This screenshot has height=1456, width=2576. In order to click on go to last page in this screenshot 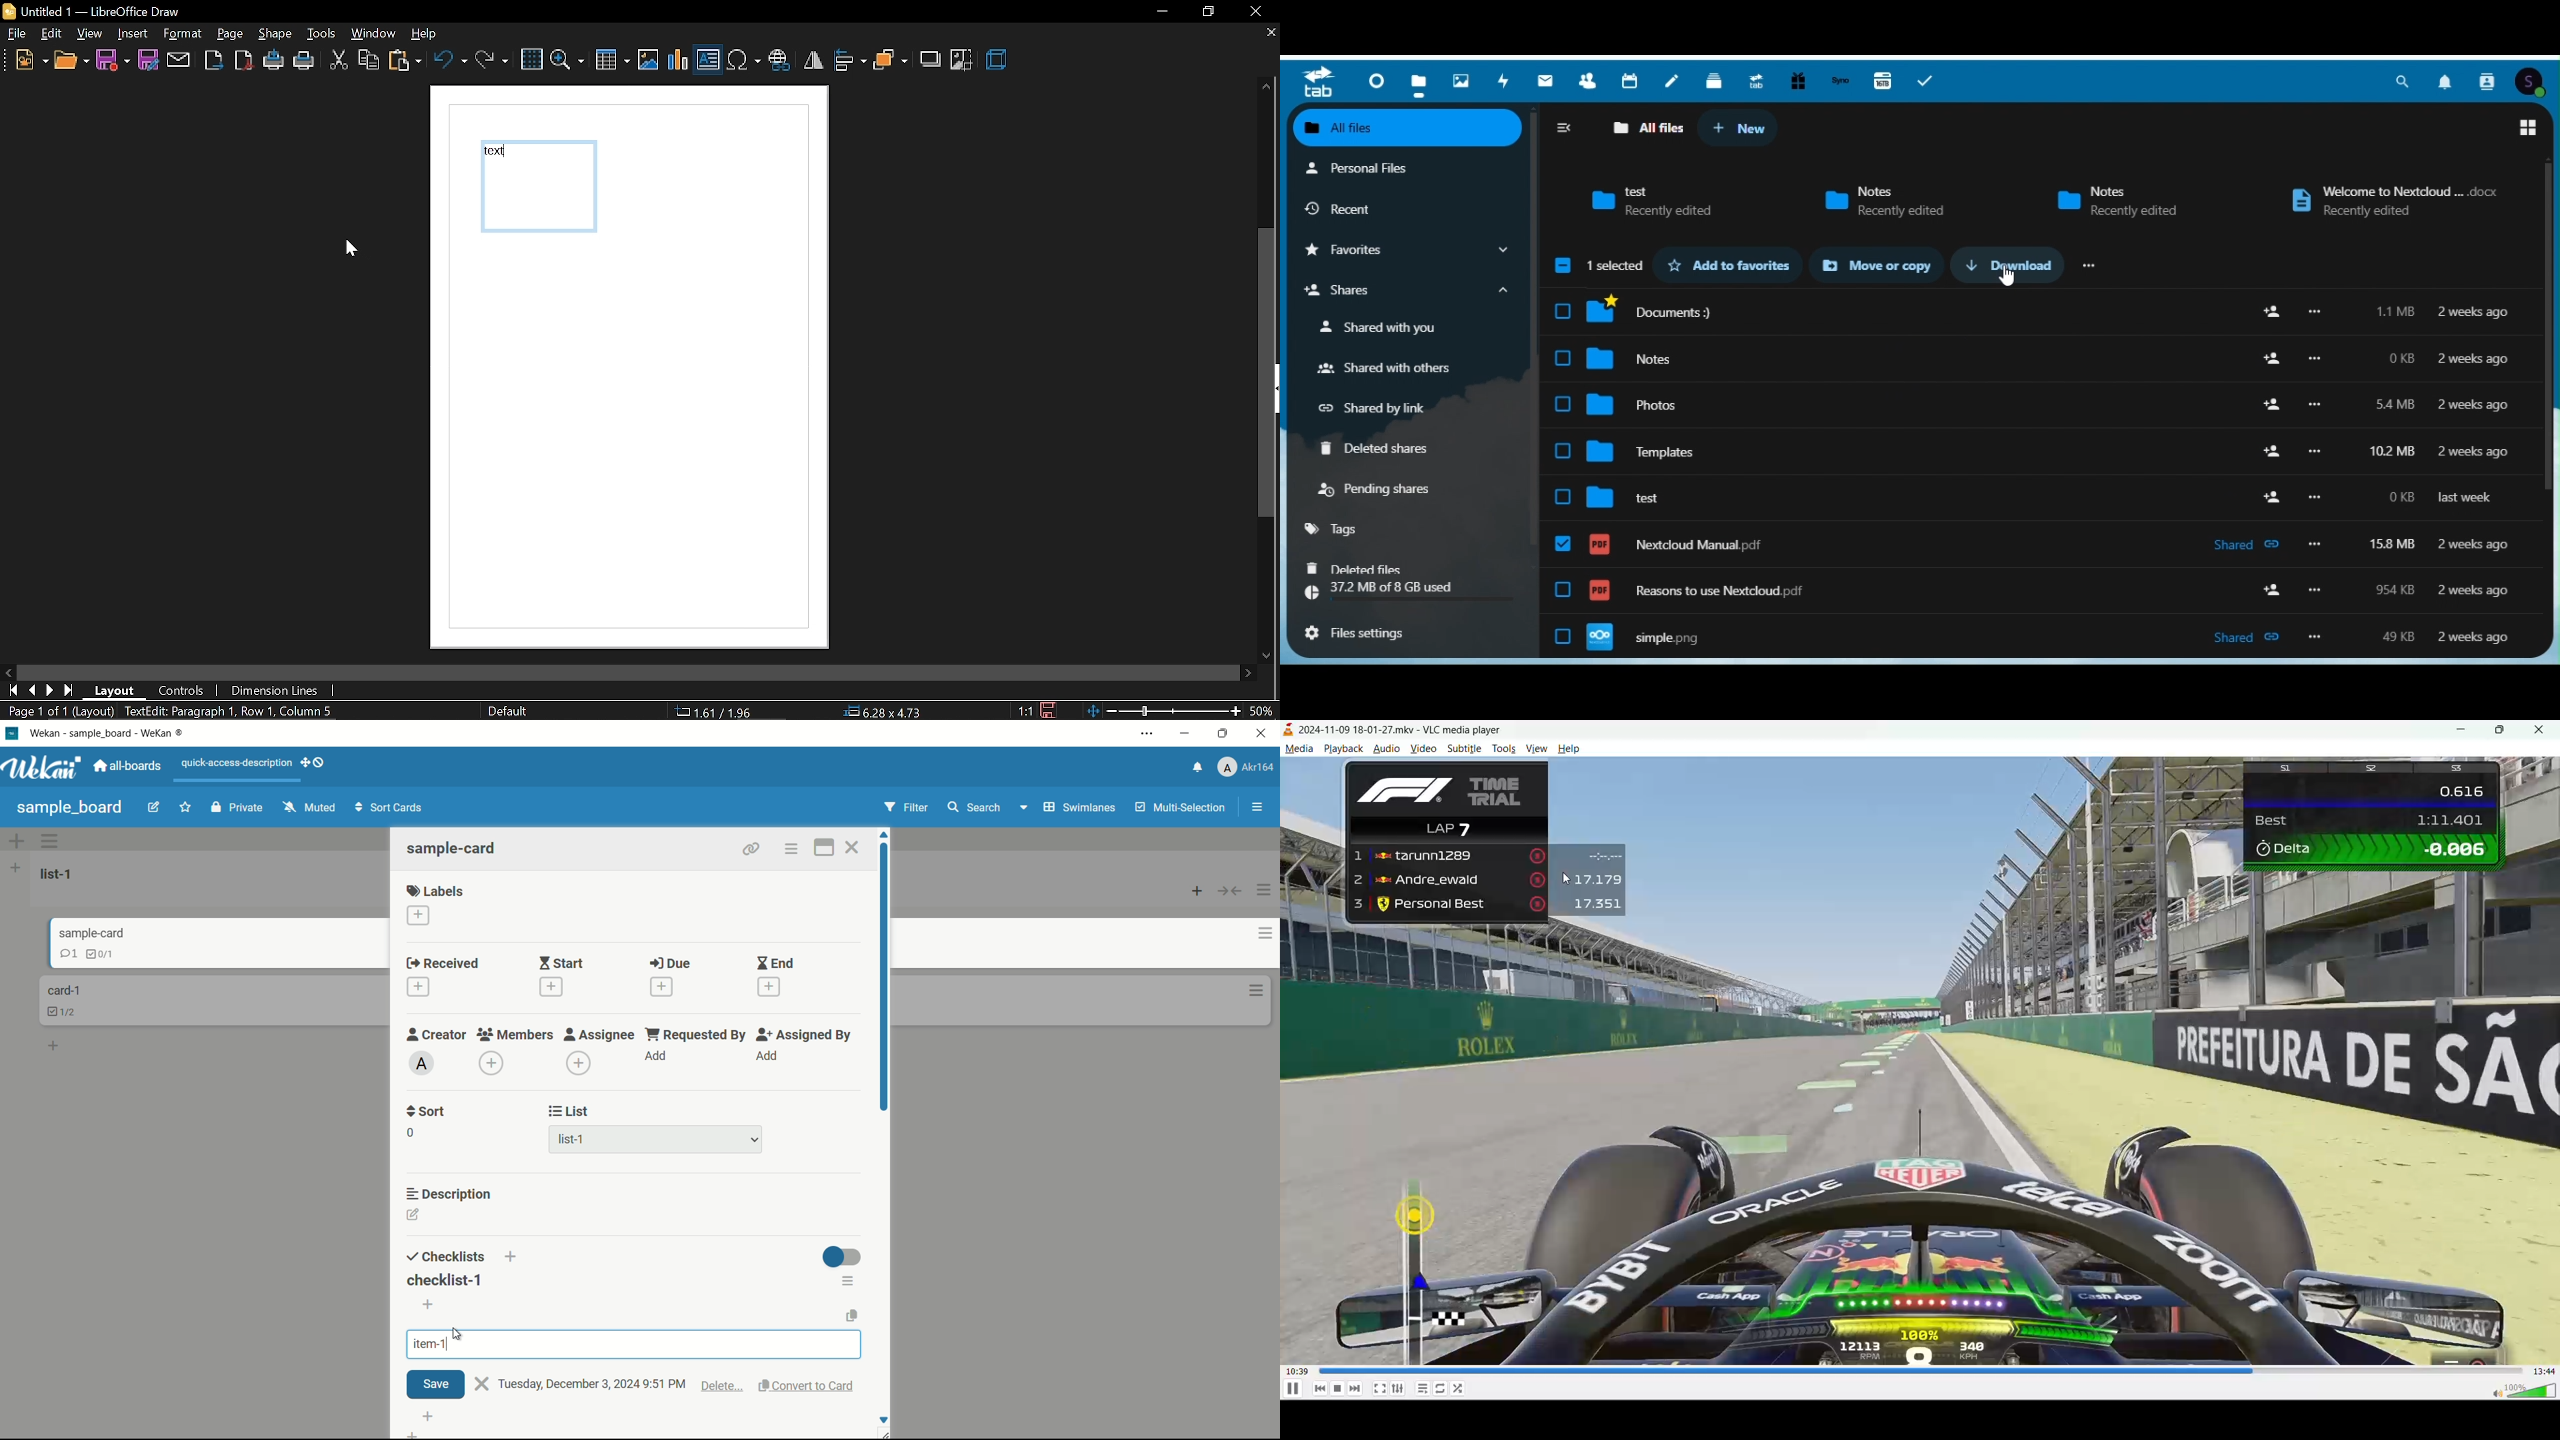, I will do `click(53, 691)`.